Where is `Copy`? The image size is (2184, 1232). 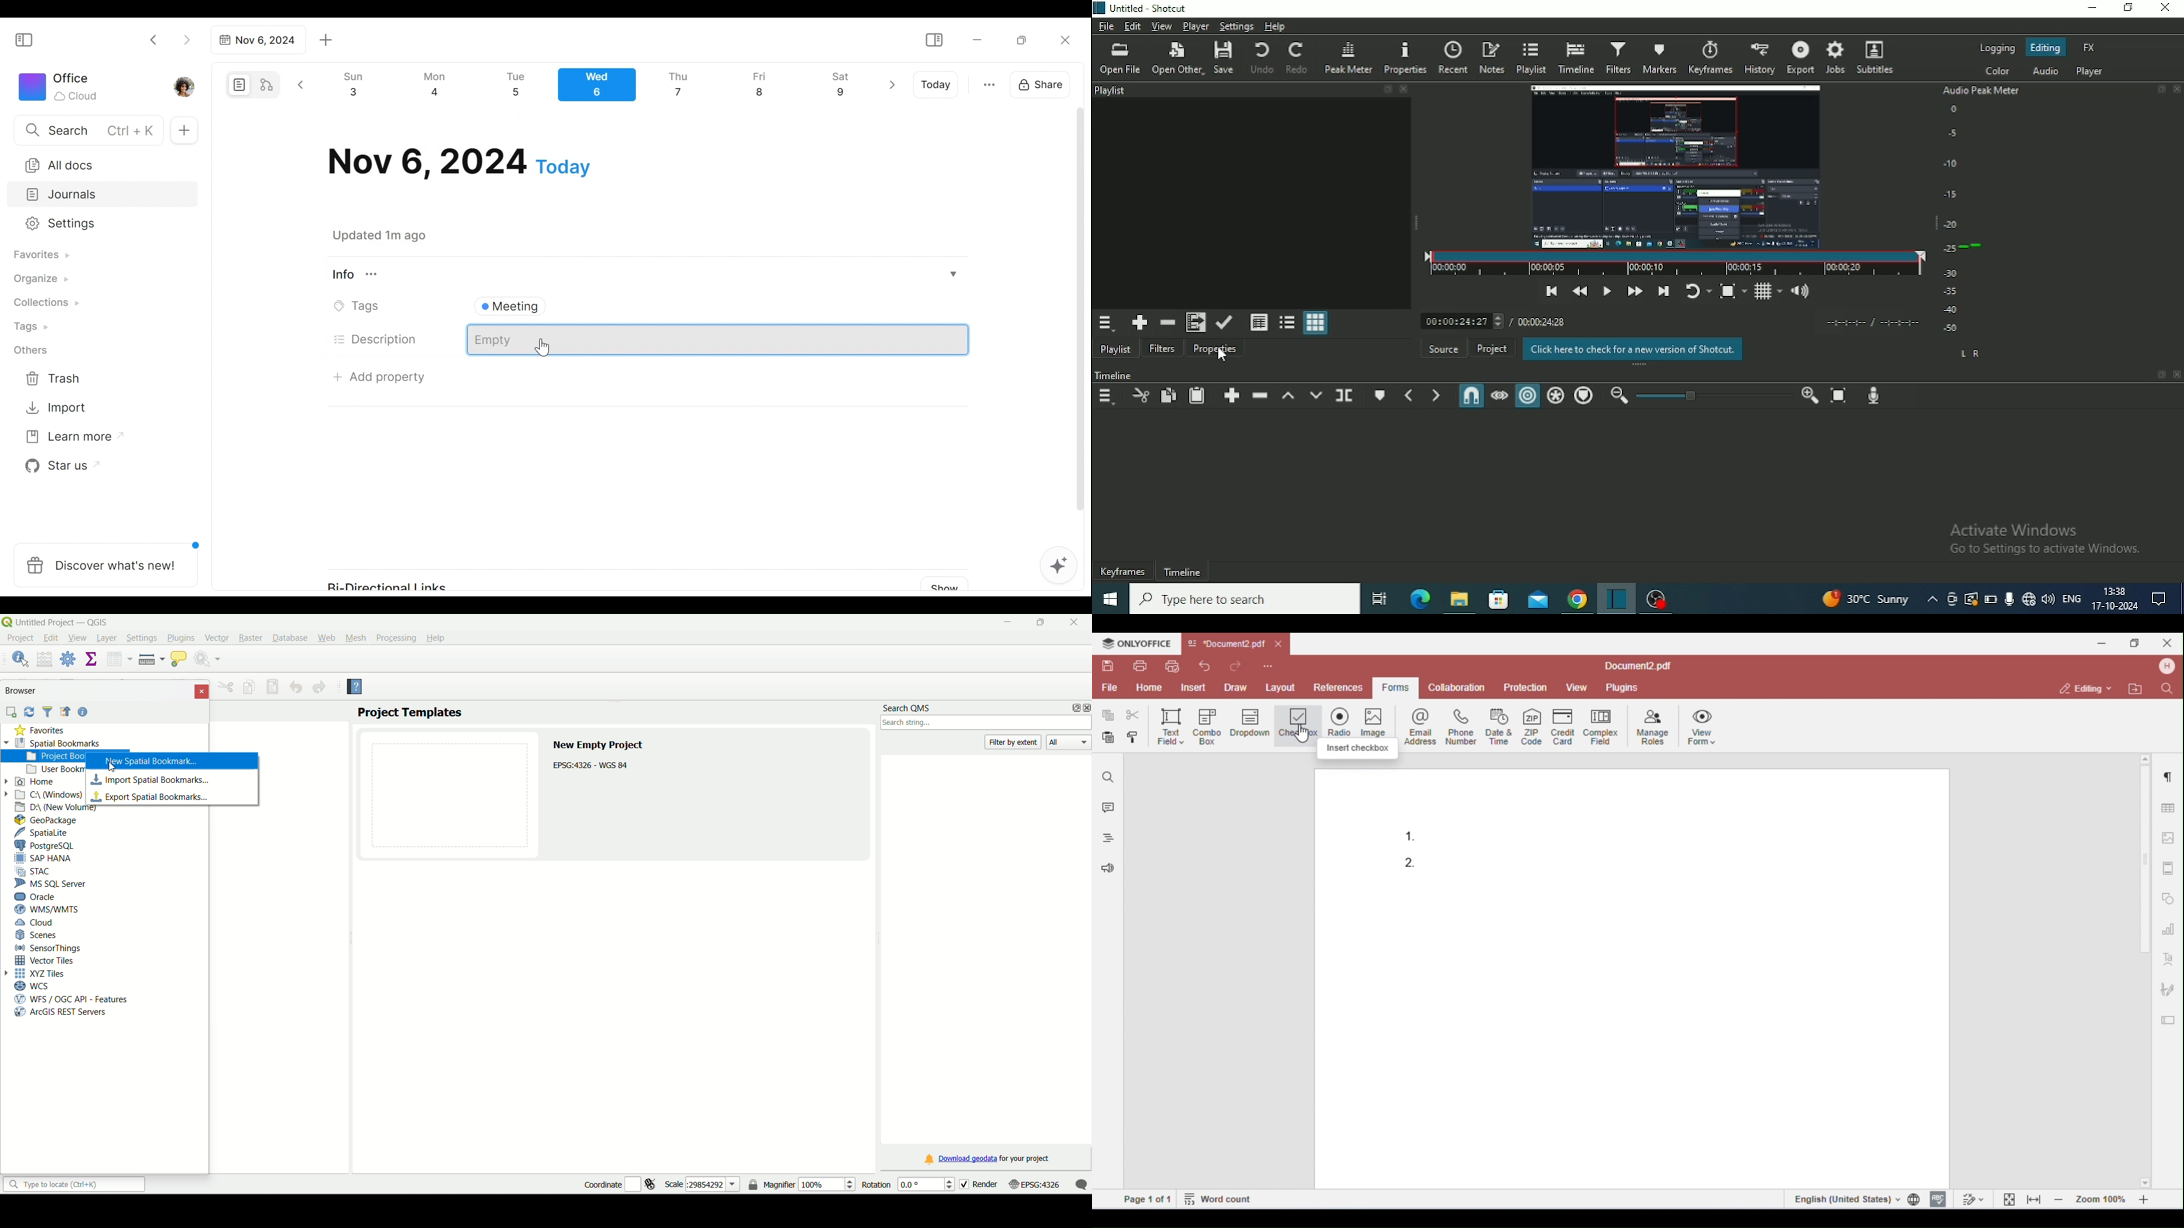
Copy is located at coordinates (1167, 395).